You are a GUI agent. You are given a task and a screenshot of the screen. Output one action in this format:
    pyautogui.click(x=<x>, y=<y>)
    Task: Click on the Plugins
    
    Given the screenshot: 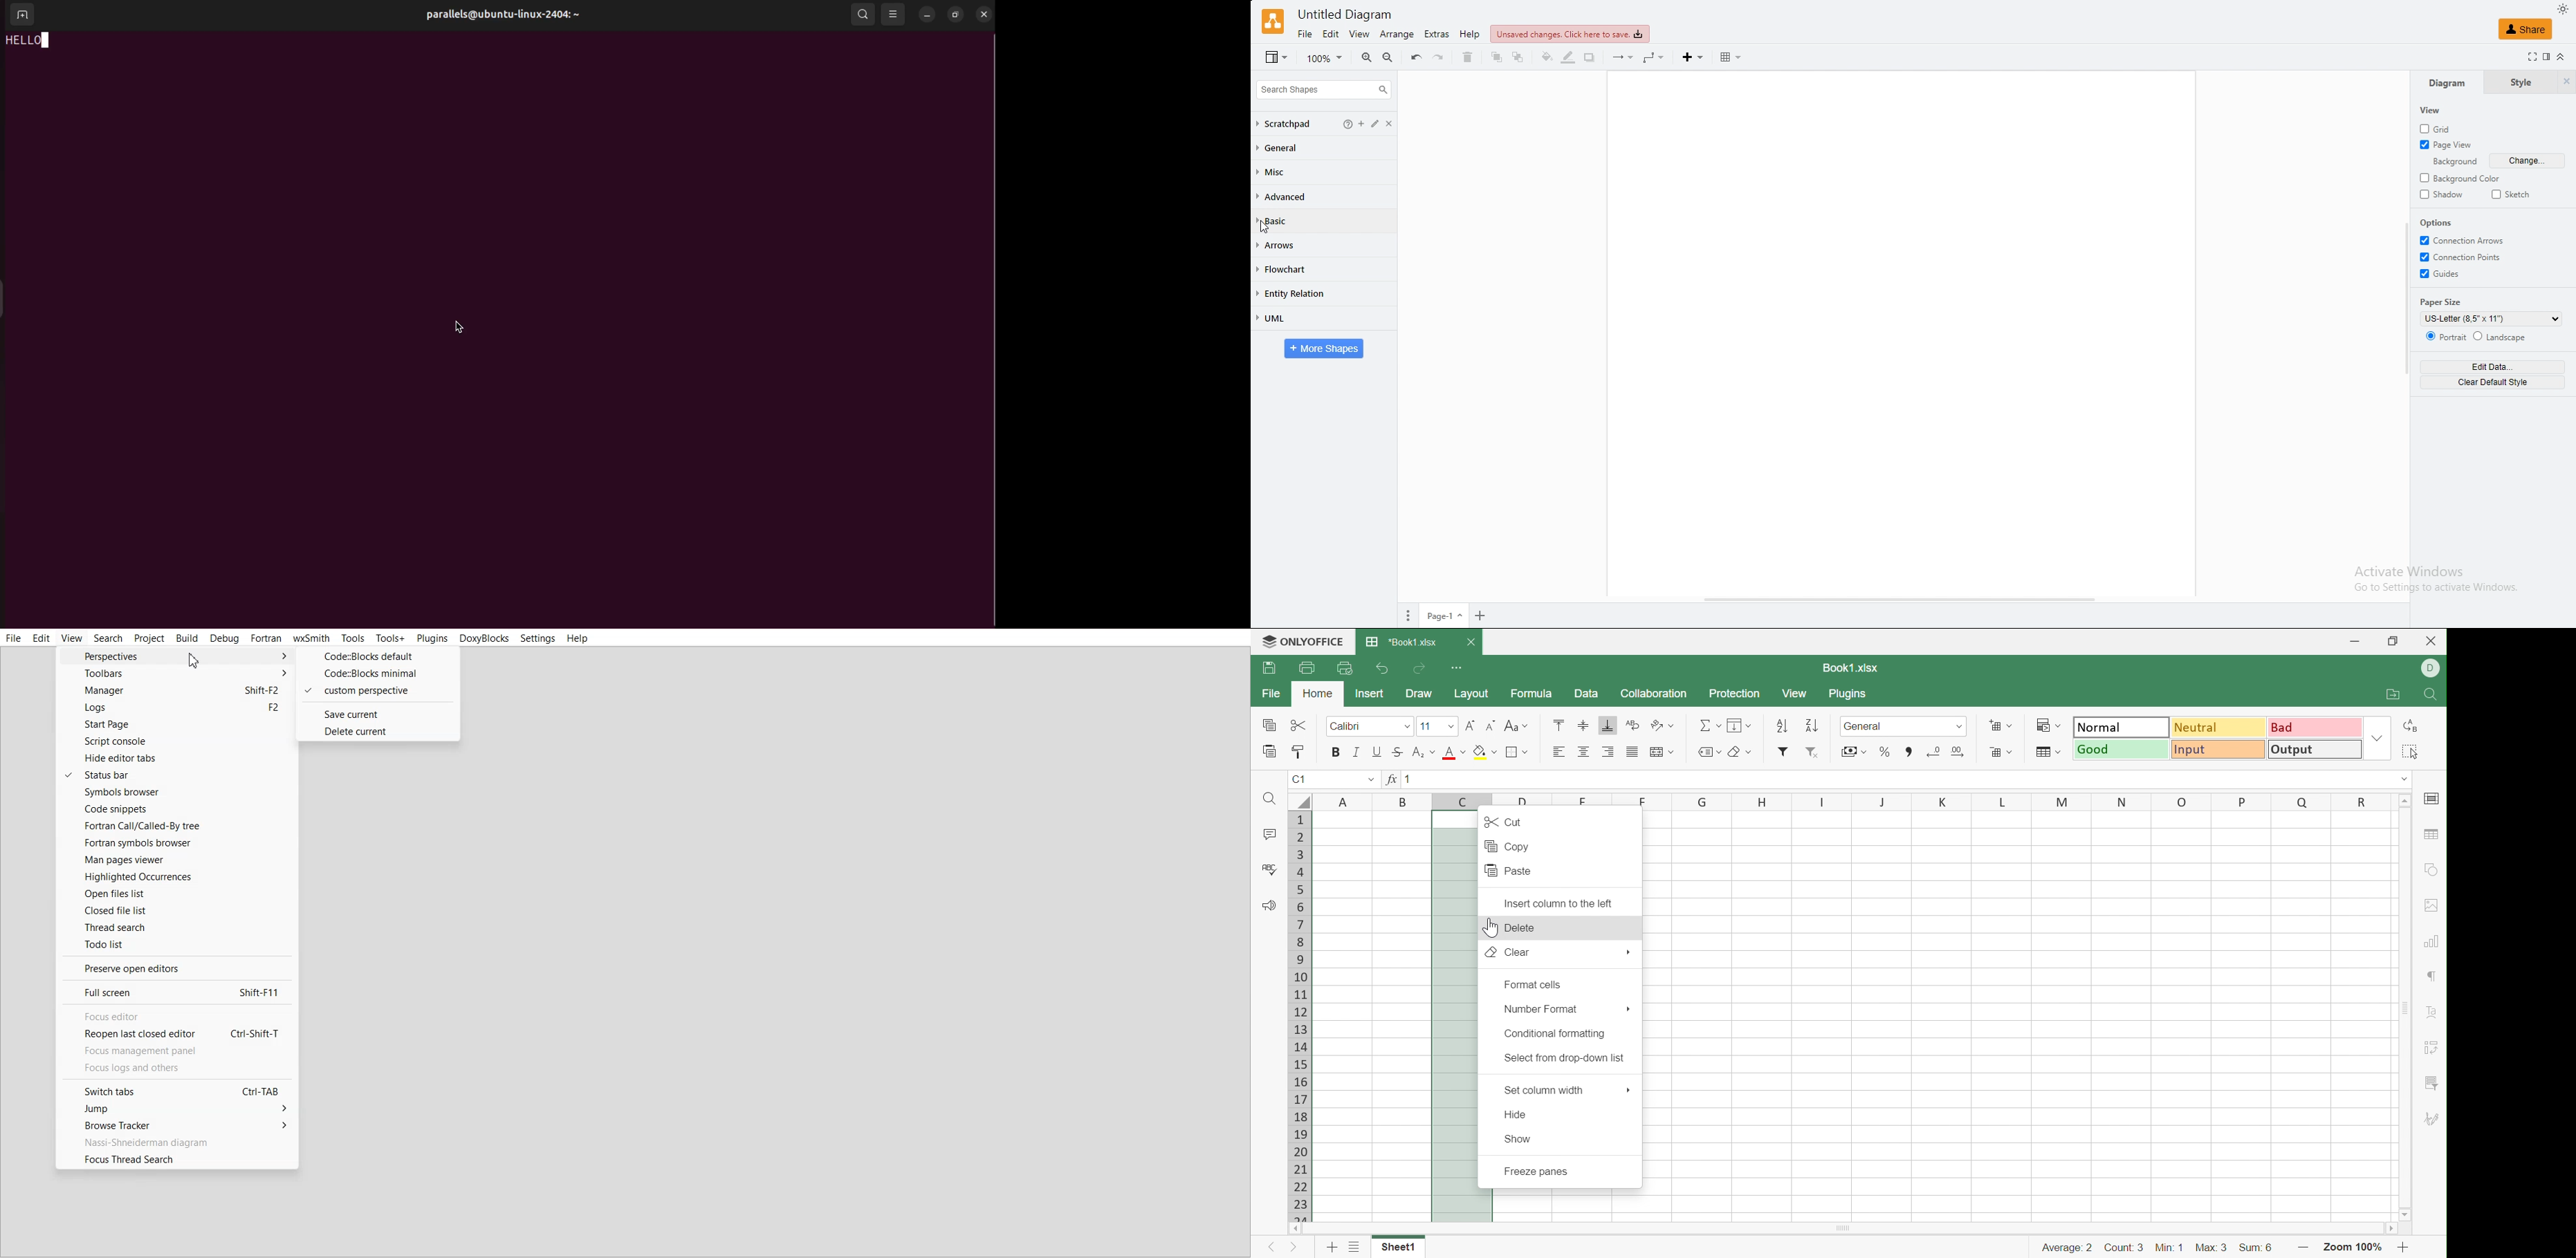 What is the action you would take?
    pyautogui.click(x=431, y=639)
    